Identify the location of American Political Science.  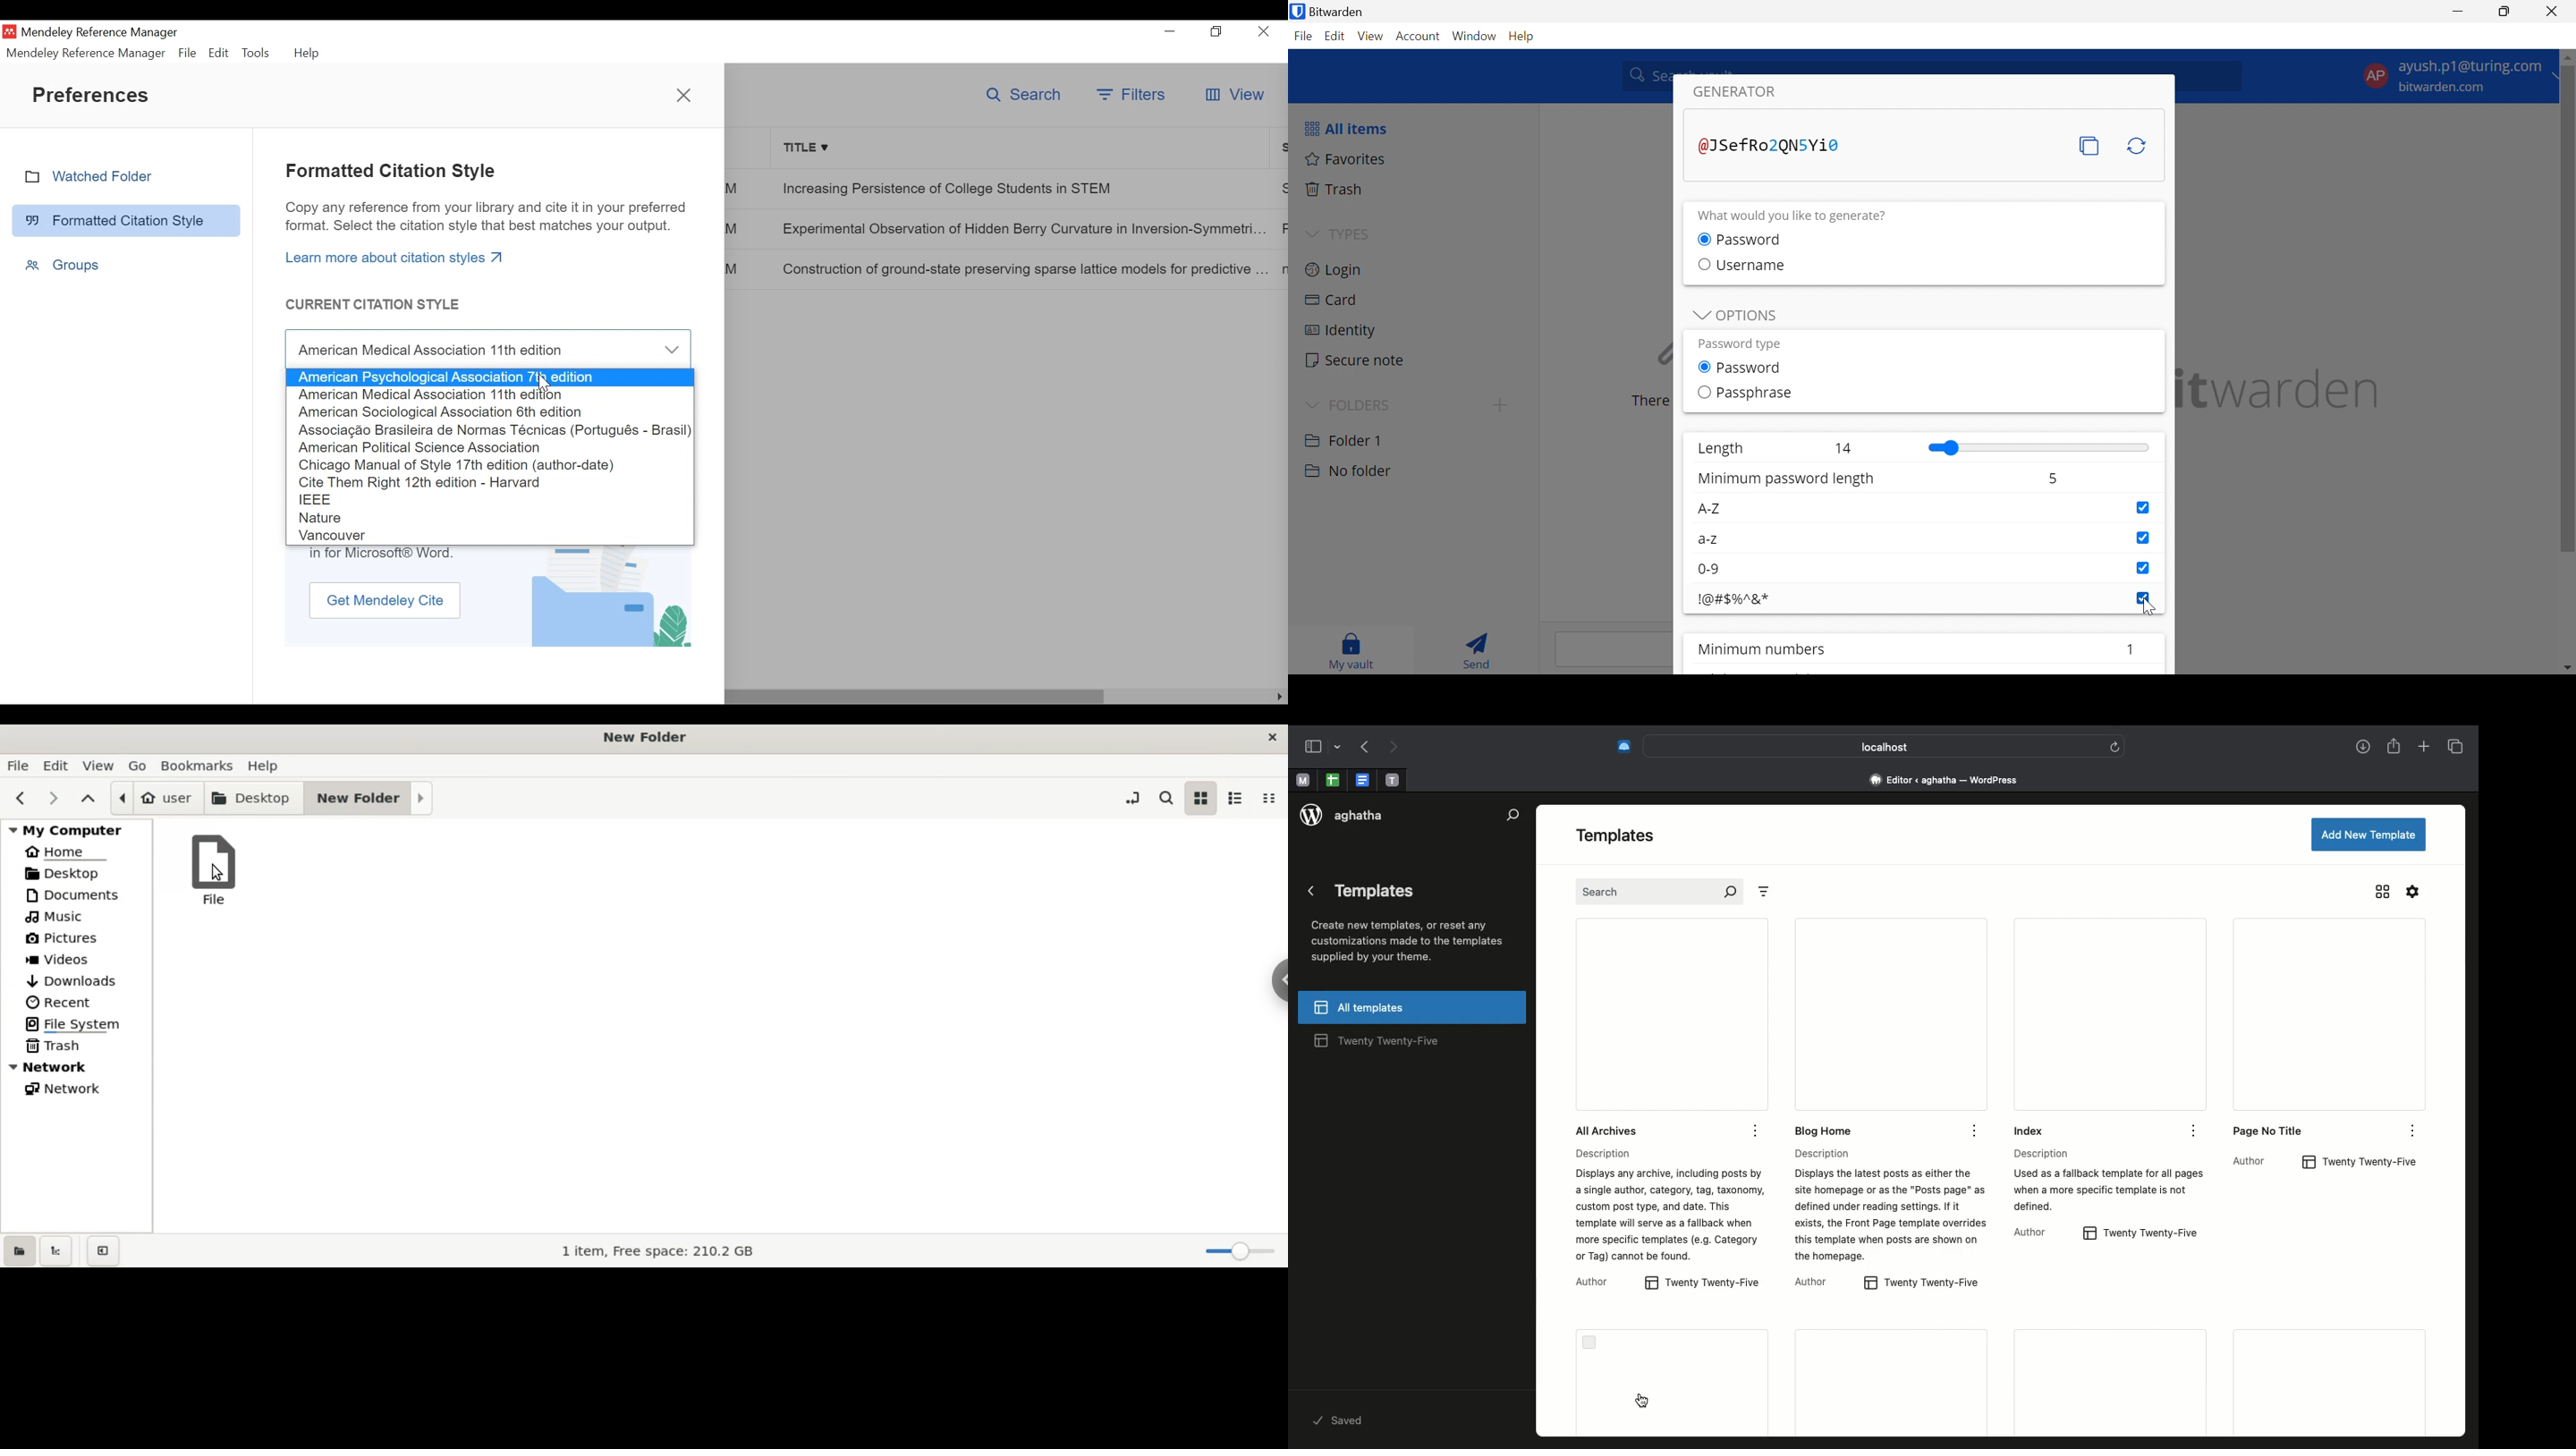
(492, 448).